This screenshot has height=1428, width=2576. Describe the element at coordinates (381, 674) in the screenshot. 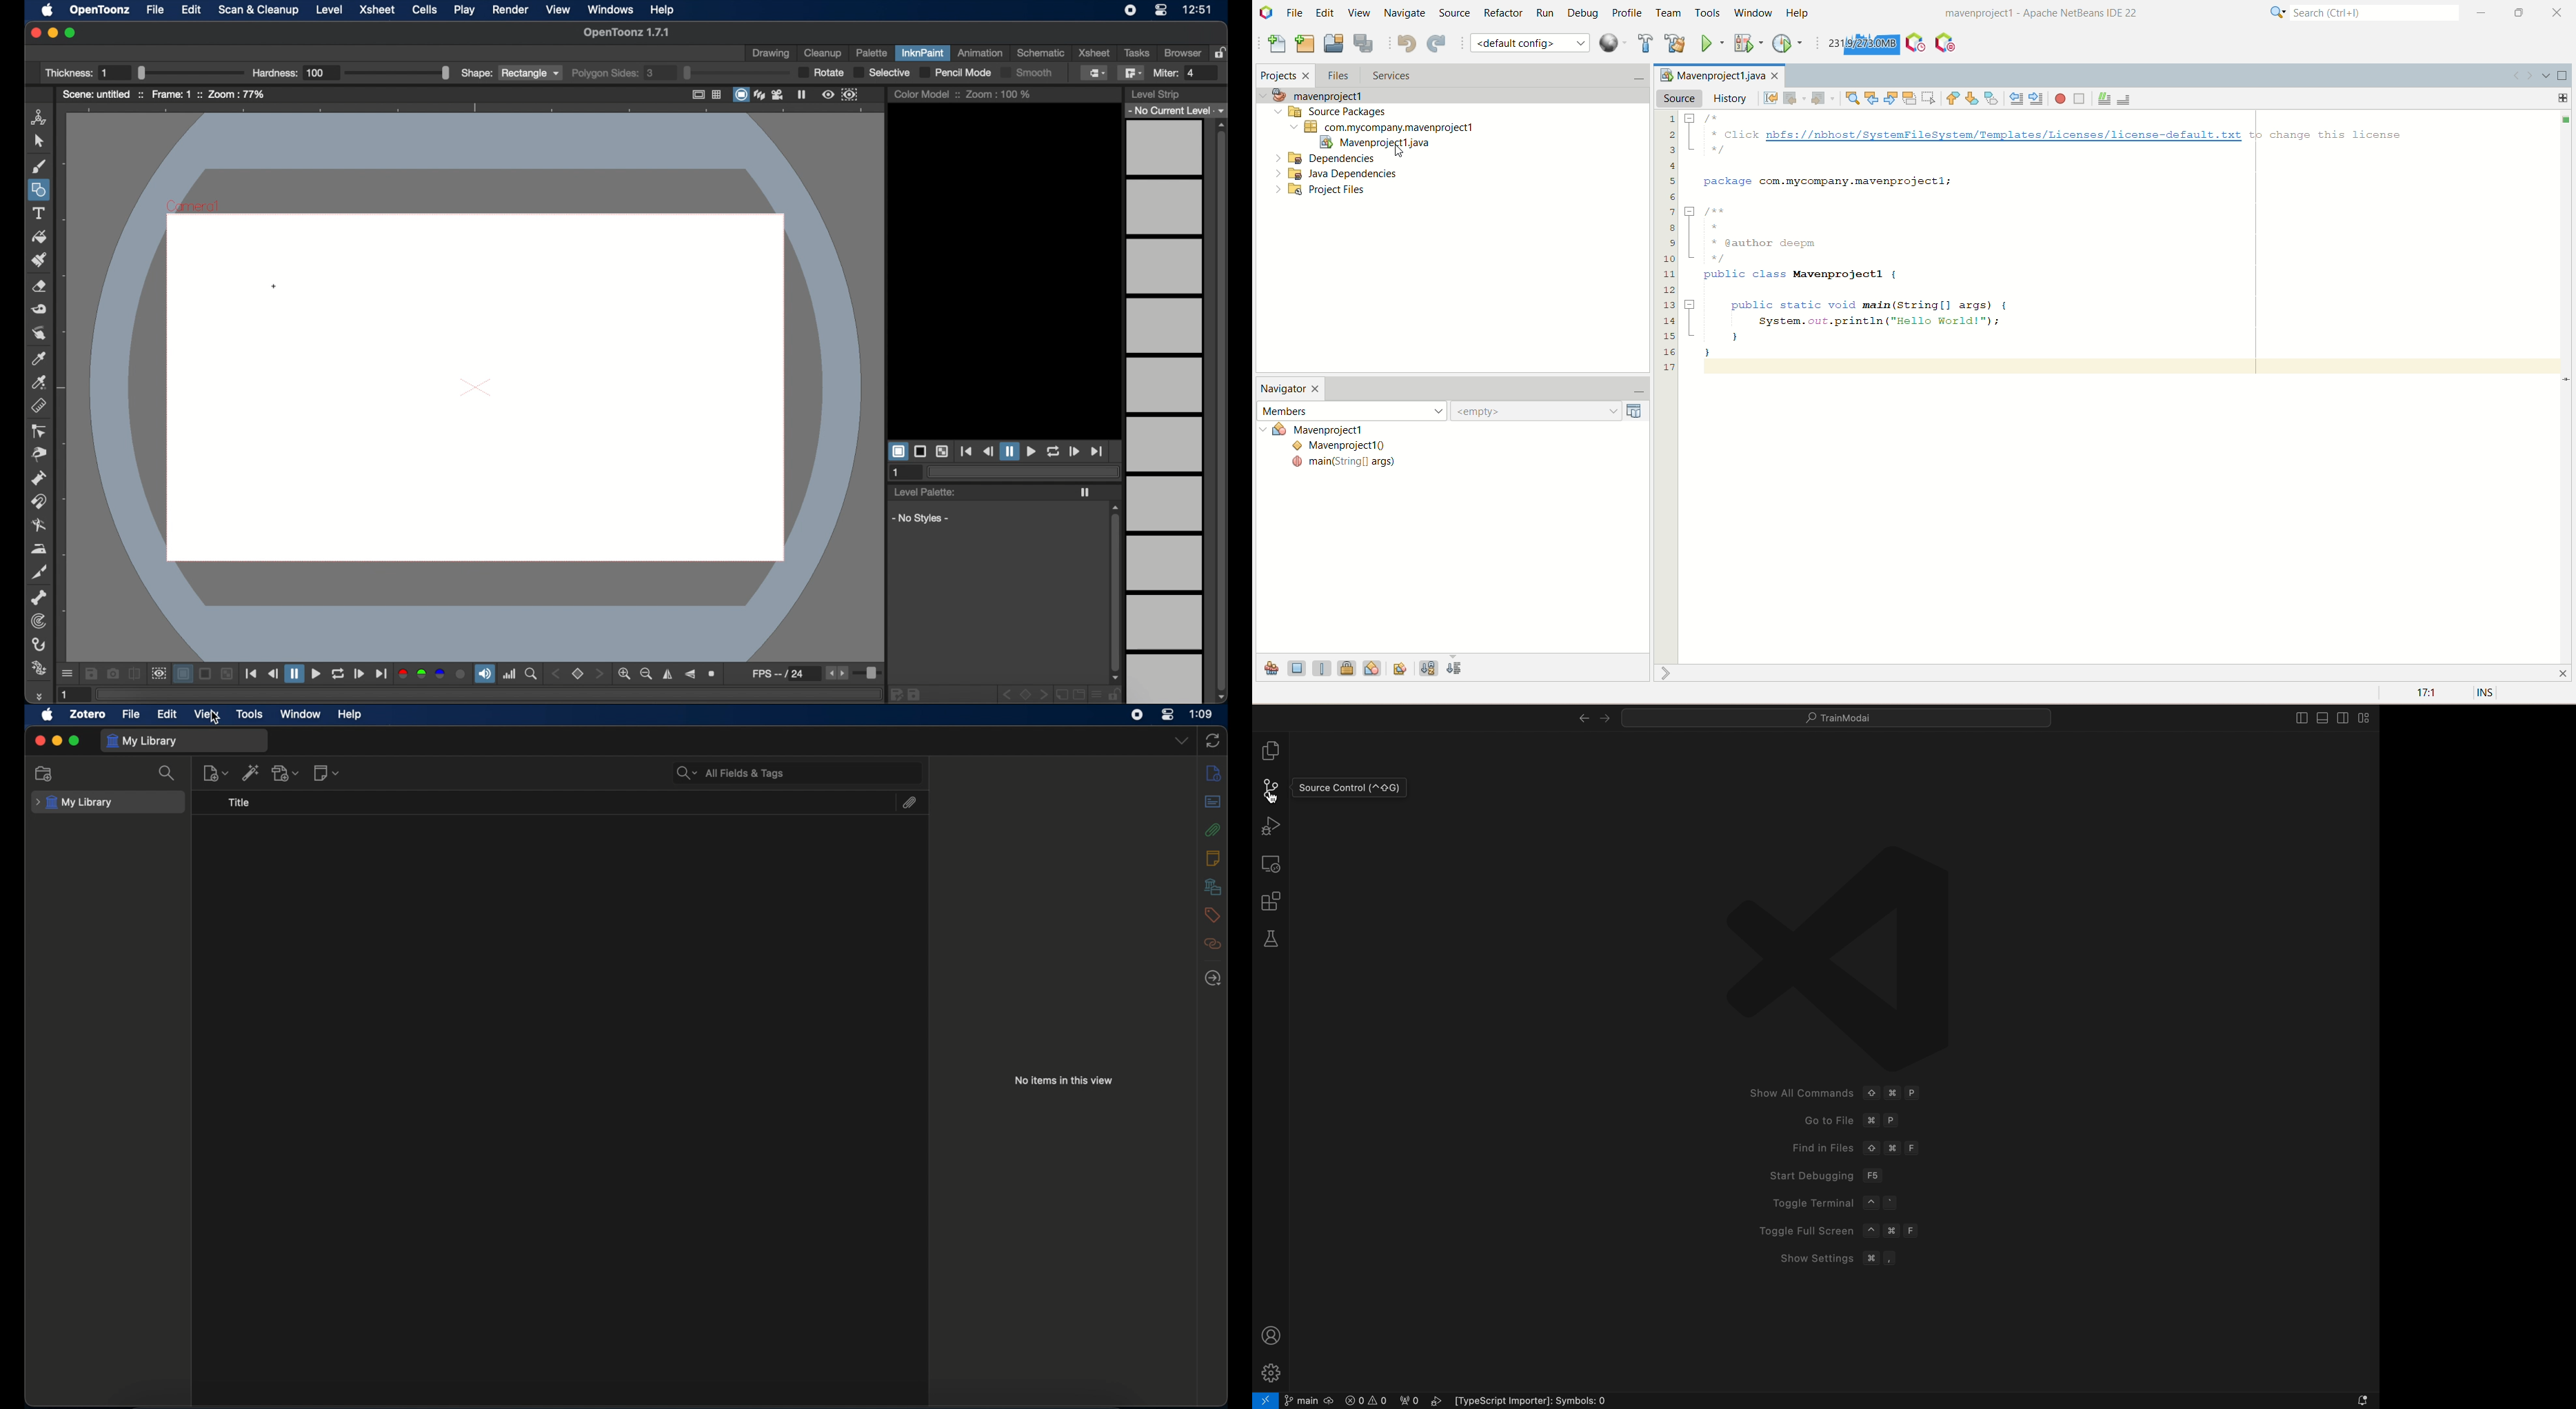

I see `jump to end` at that location.